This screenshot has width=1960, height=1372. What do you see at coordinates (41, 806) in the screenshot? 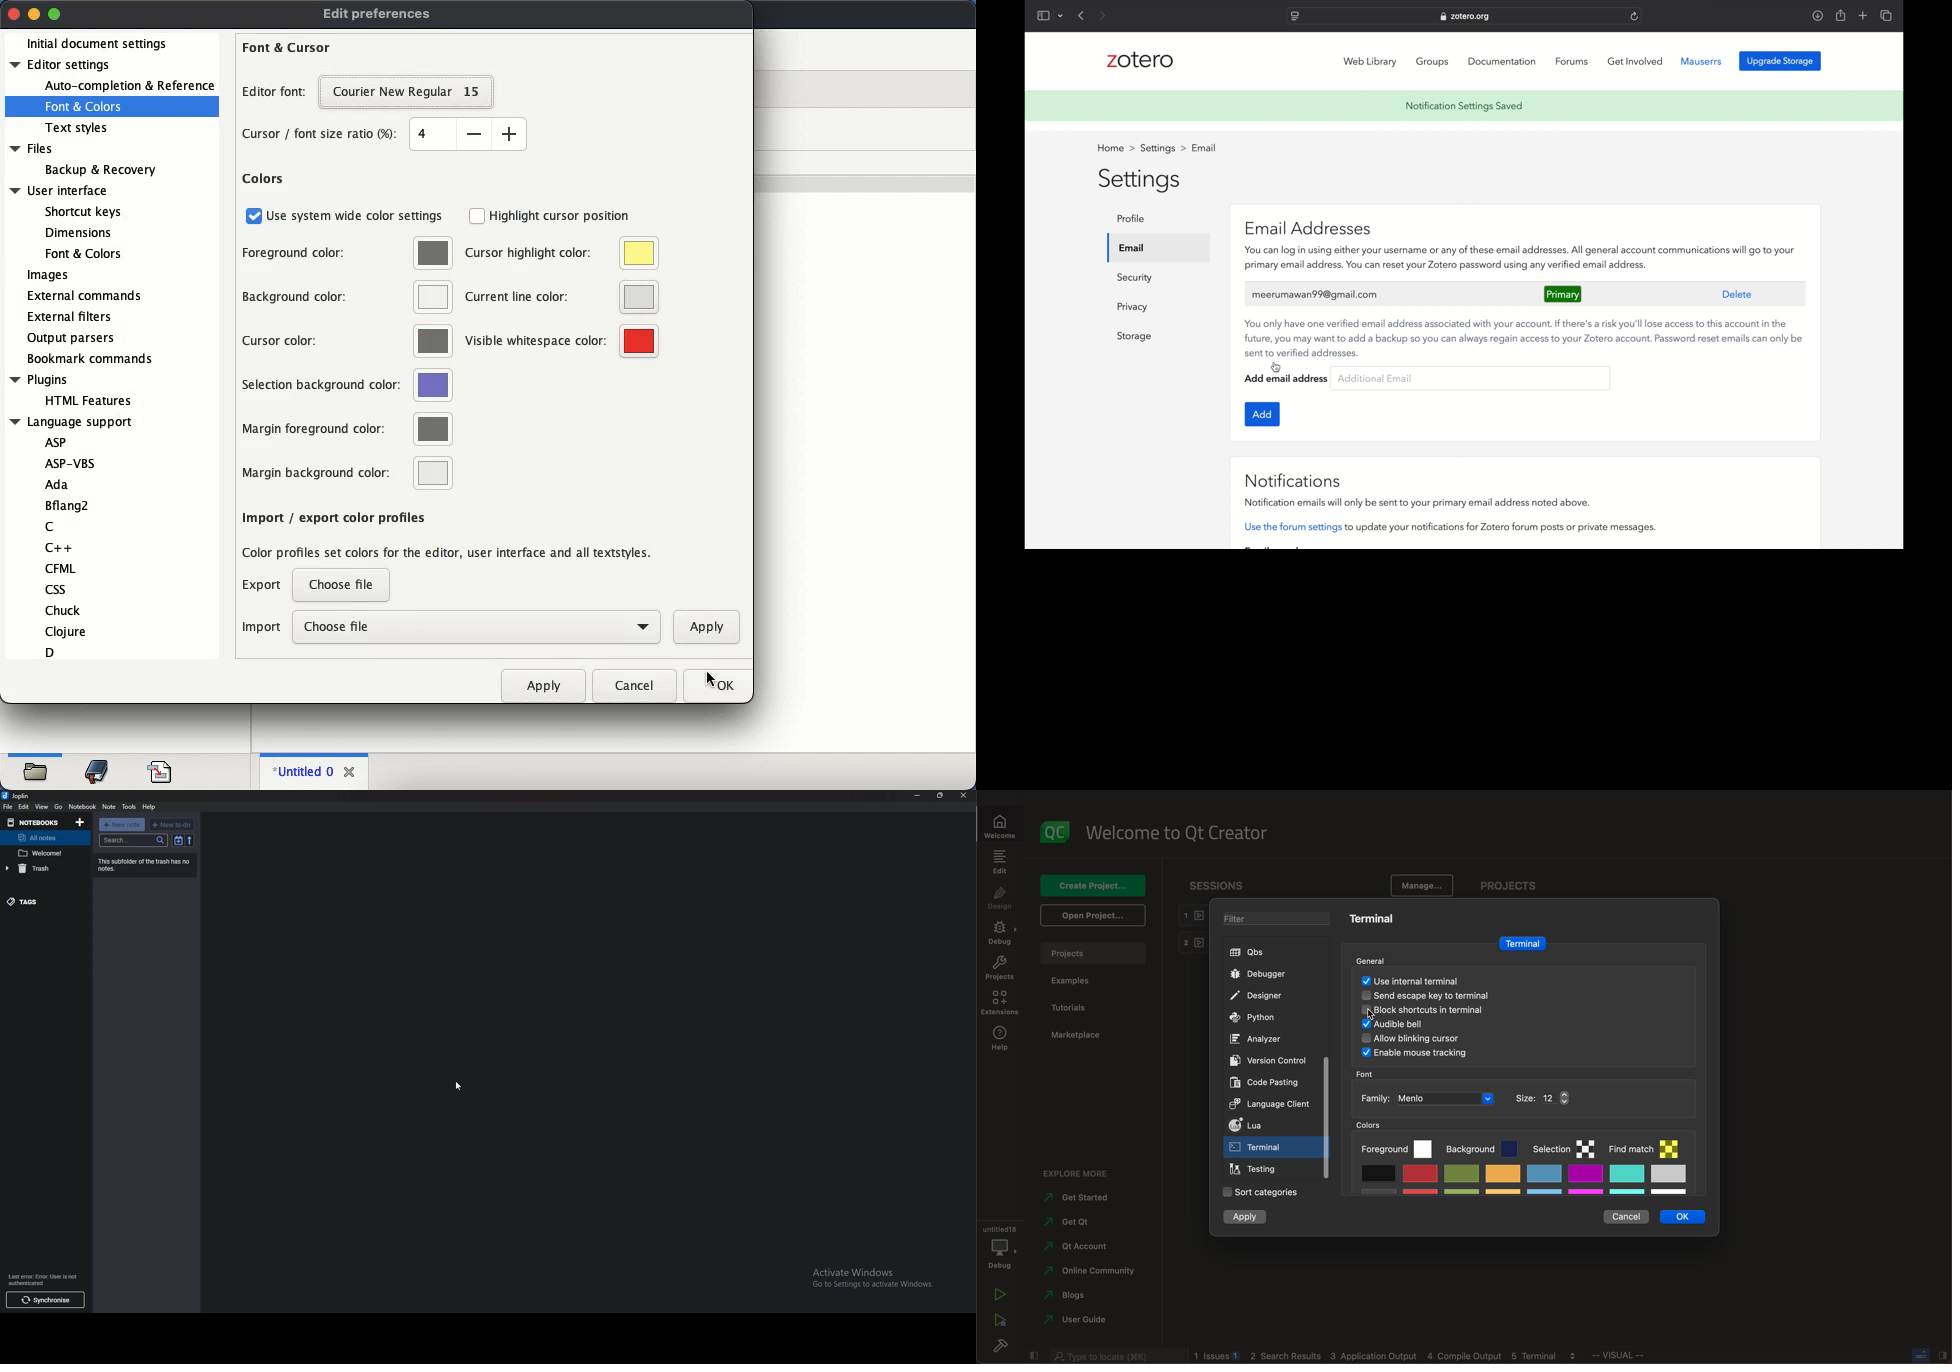
I see `view` at bounding box center [41, 806].